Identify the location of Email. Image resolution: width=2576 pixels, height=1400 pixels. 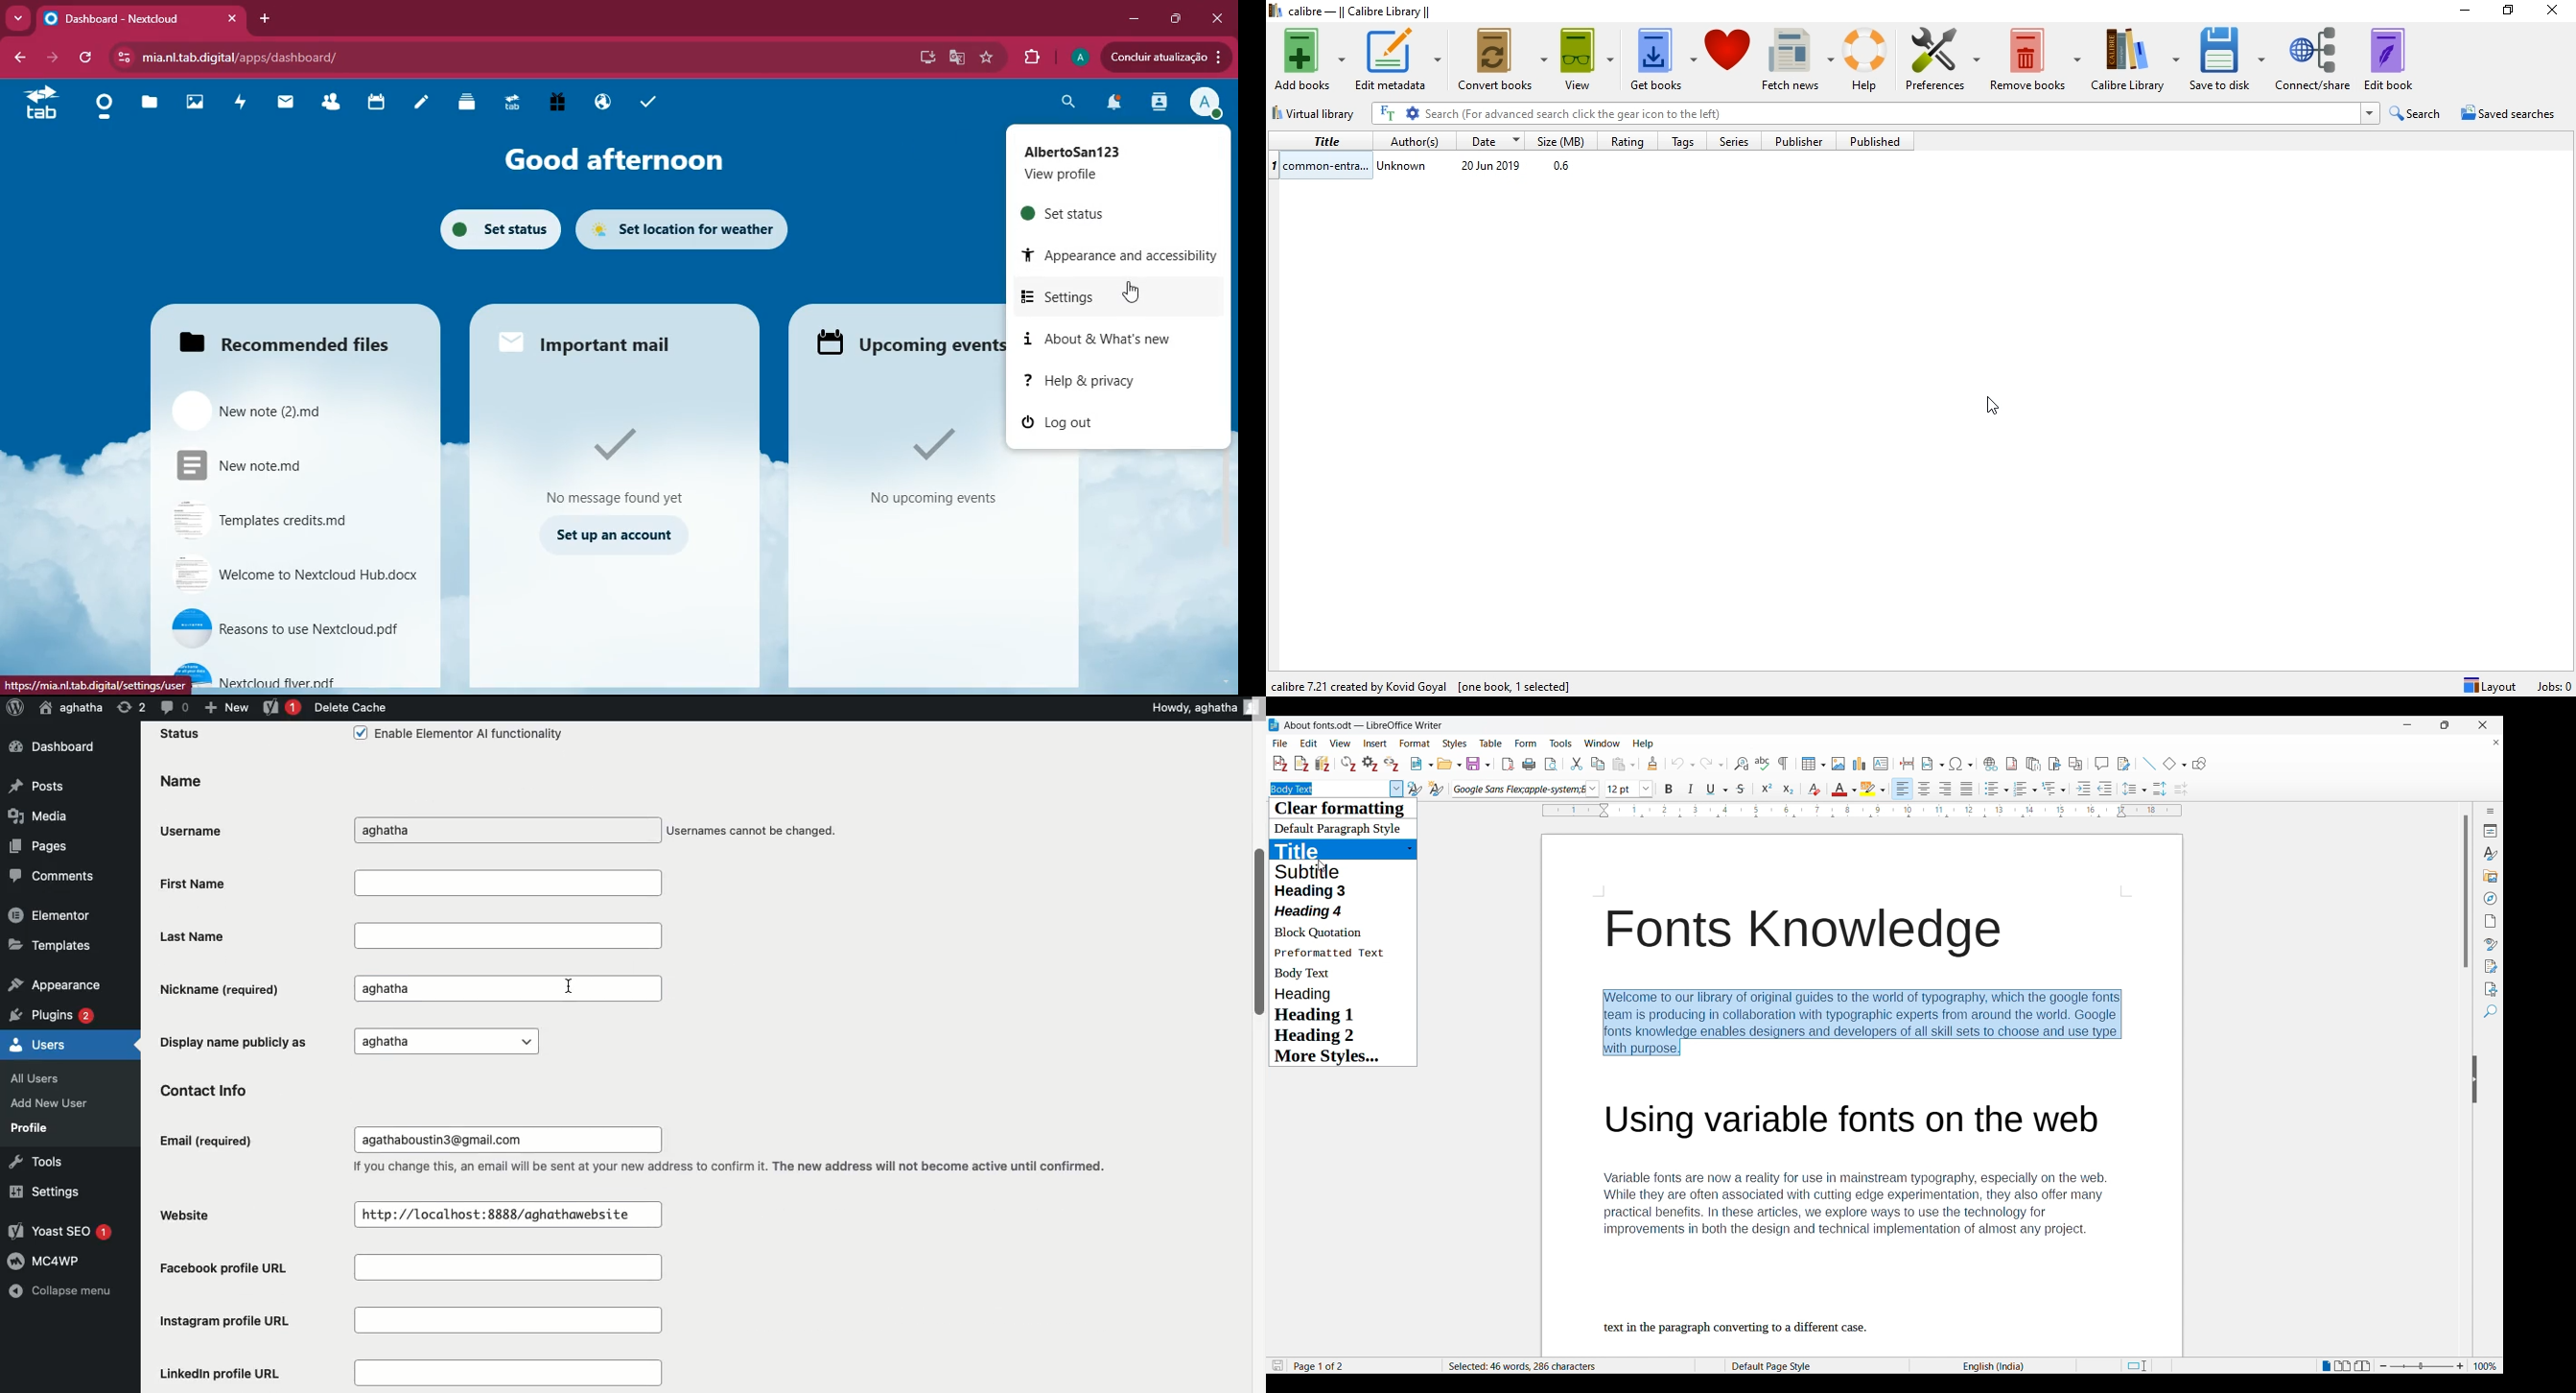
(629, 1152).